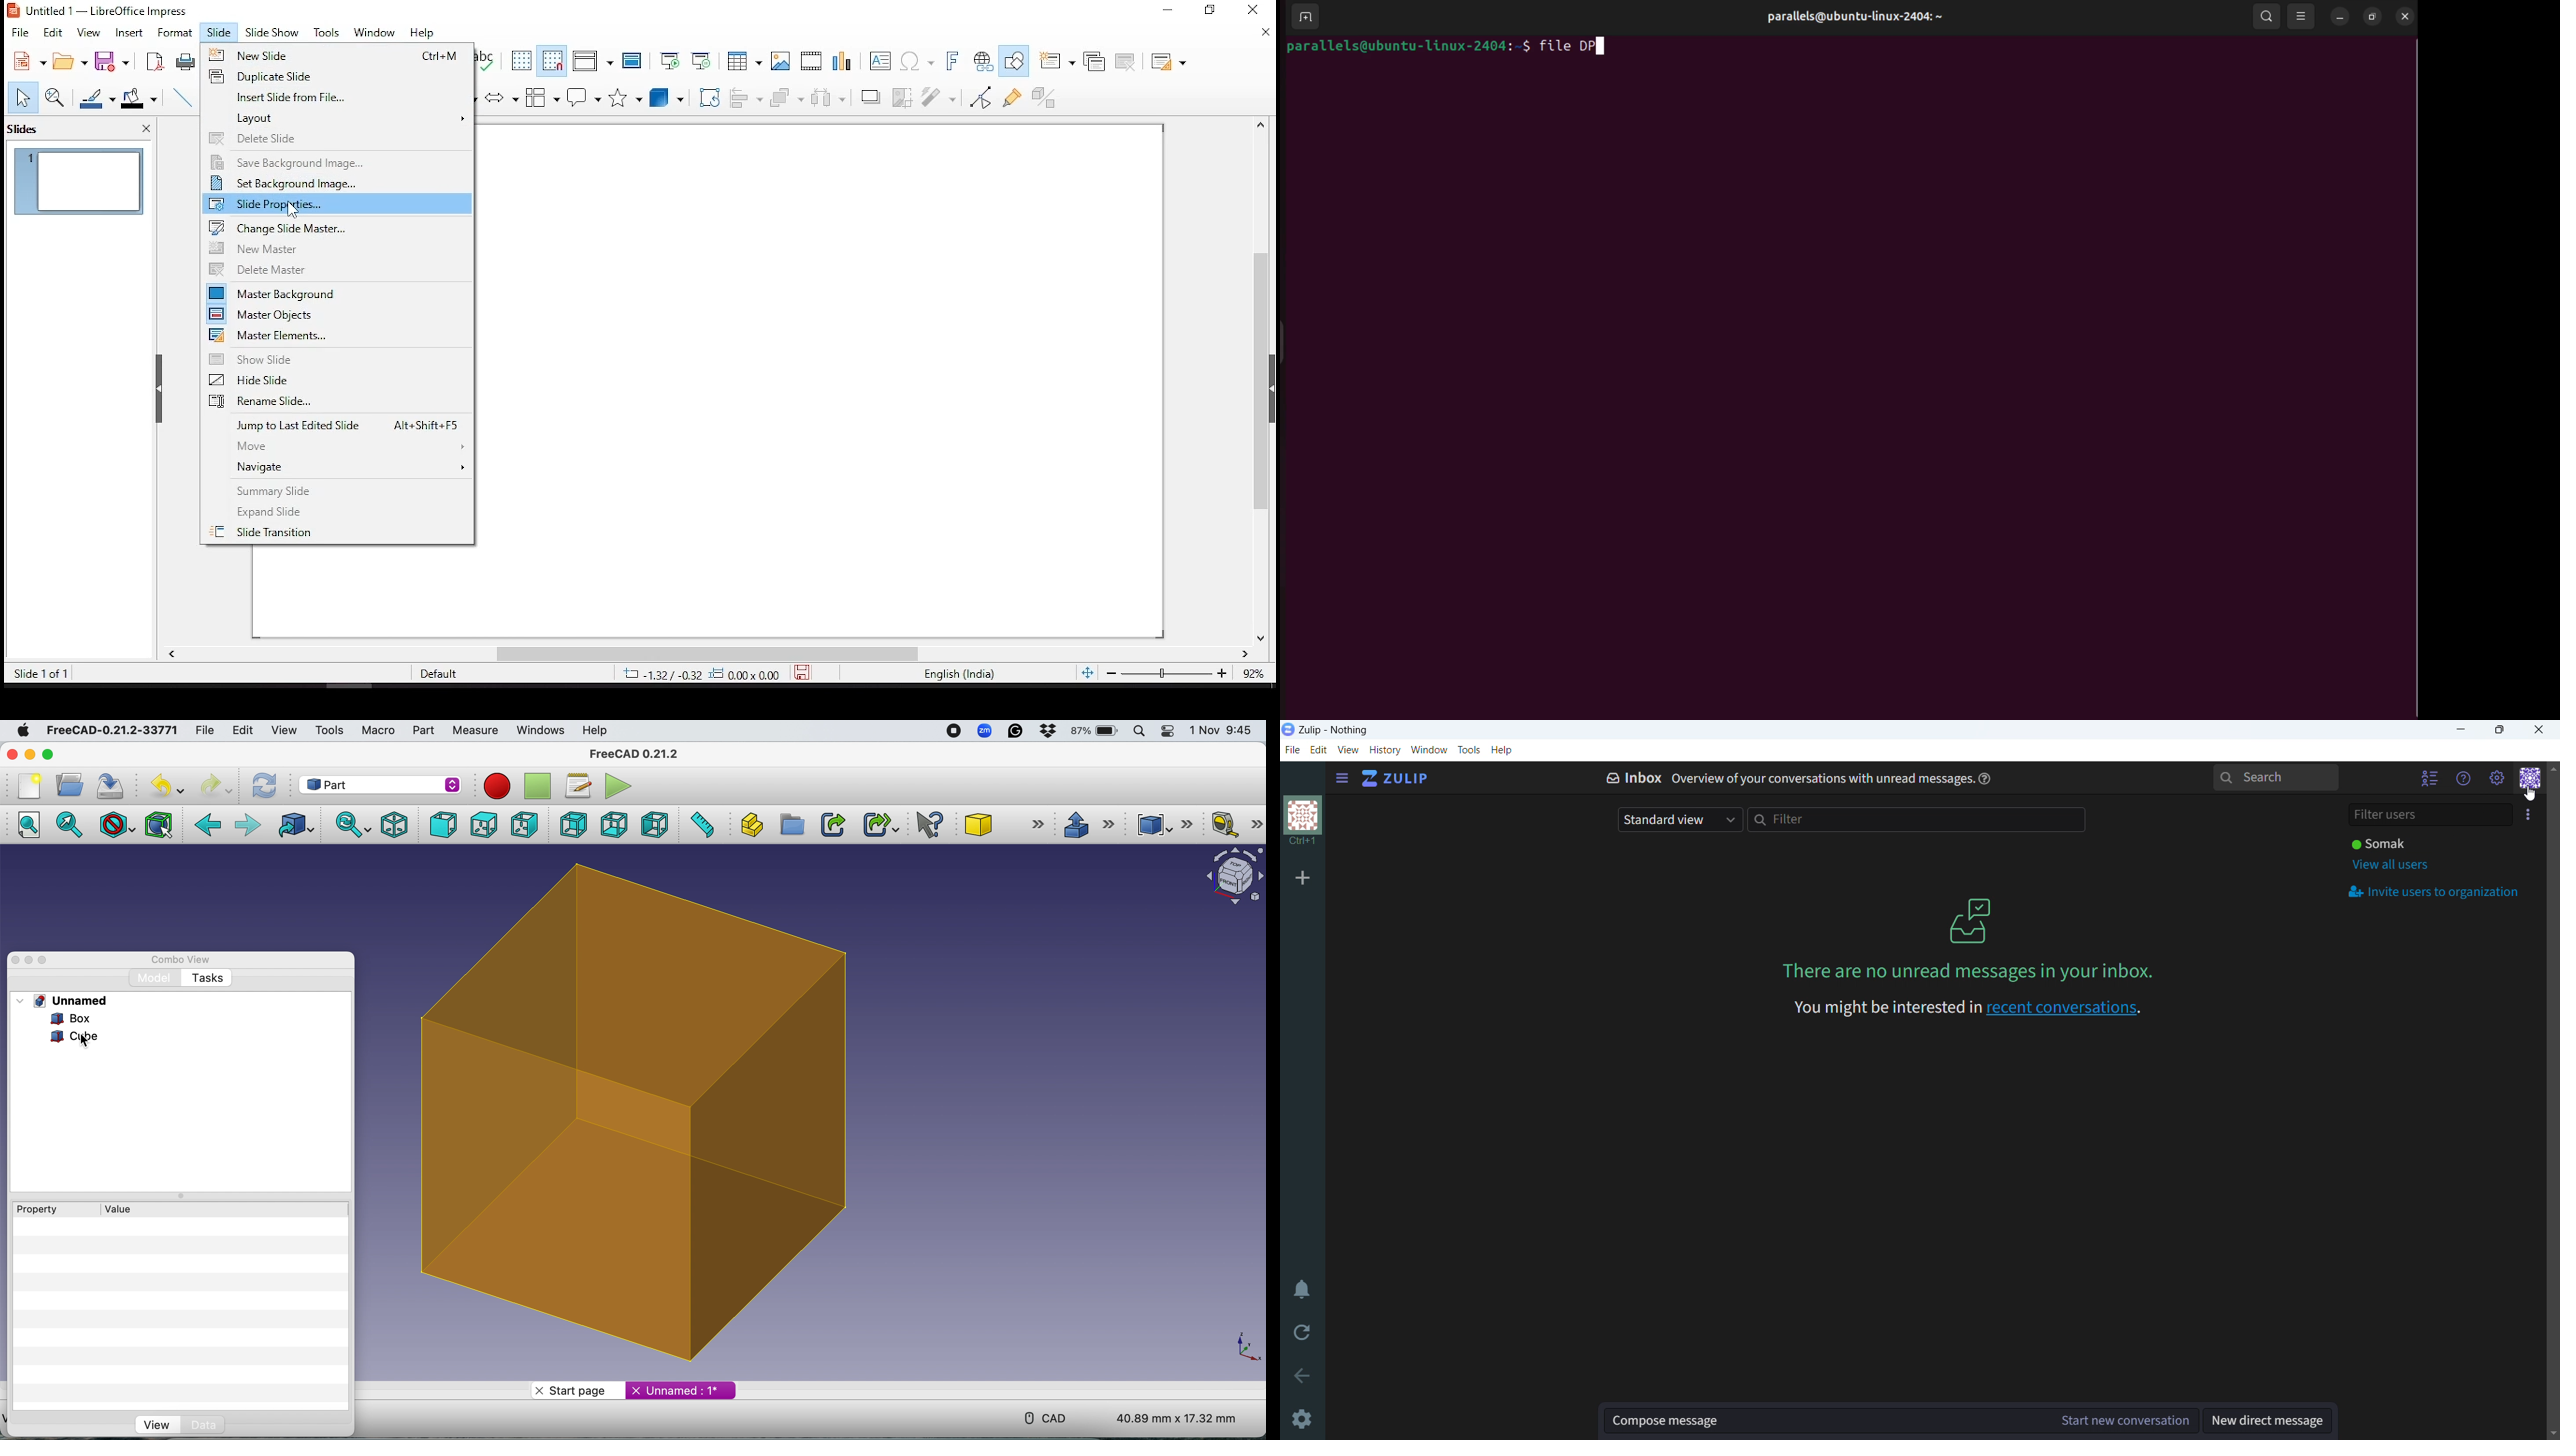  Describe the element at coordinates (1017, 731) in the screenshot. I see `Grammarly` at that location.